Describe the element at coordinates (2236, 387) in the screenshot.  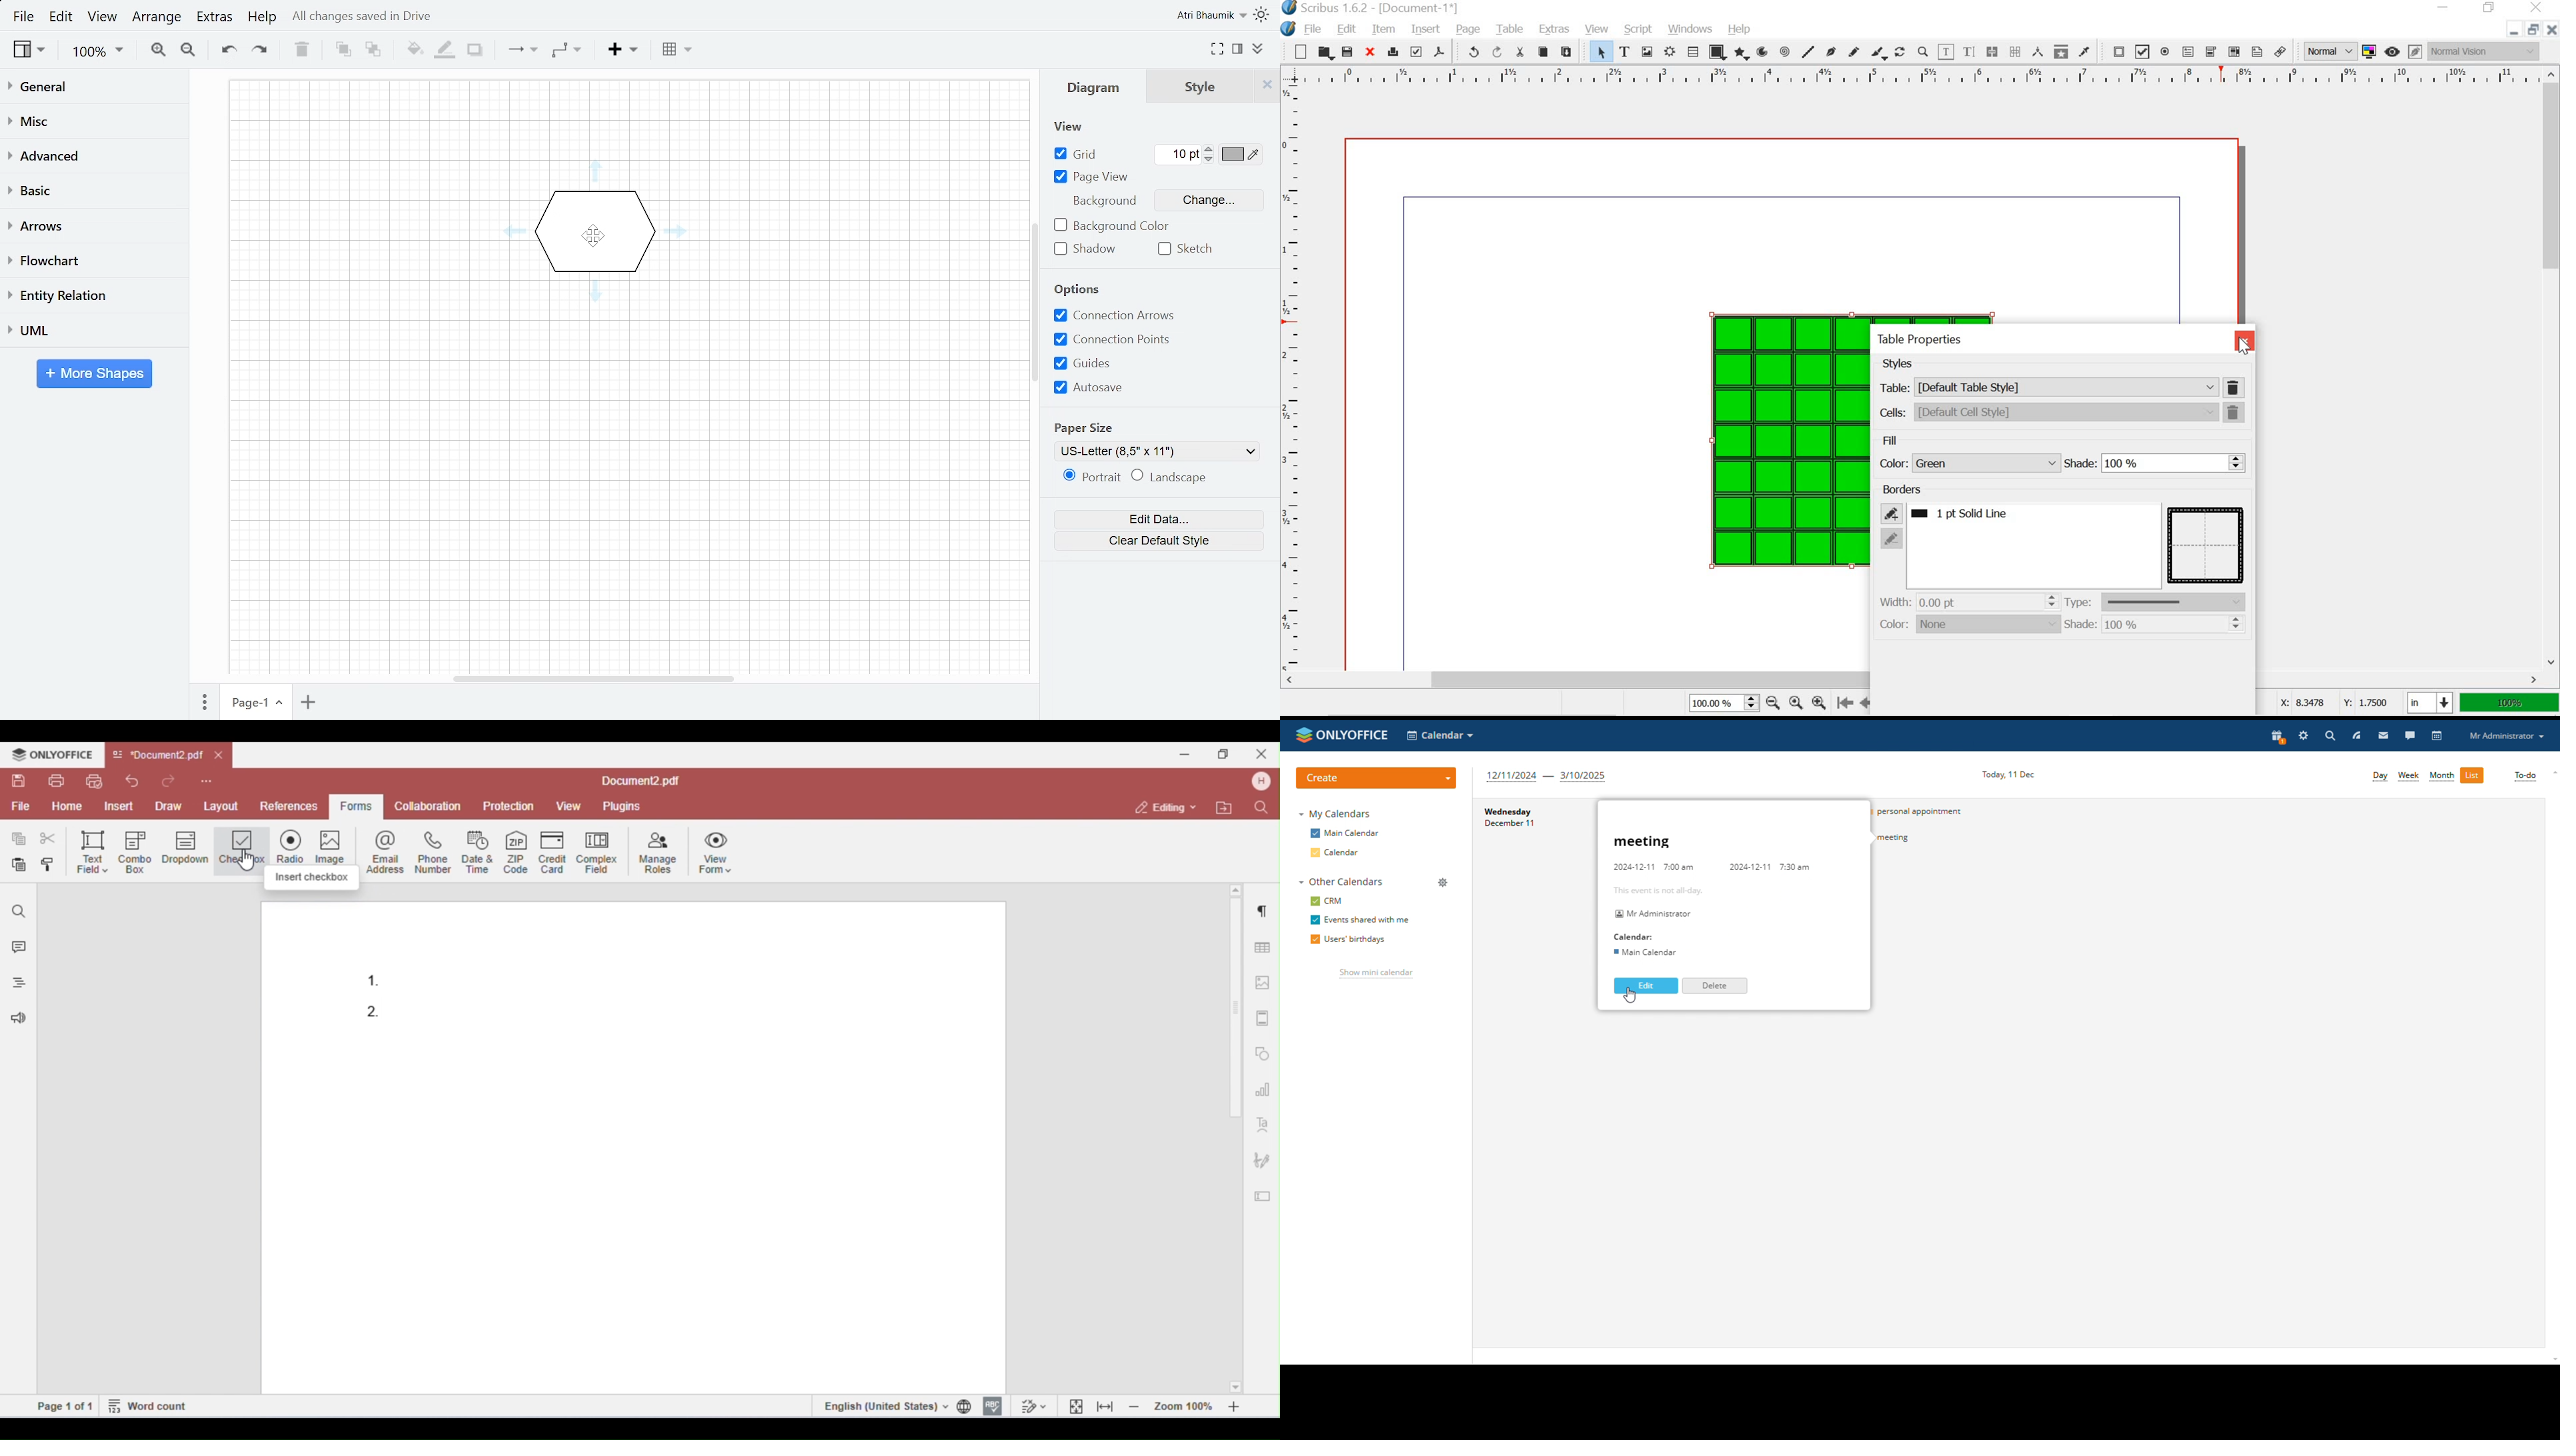
I see `delete` at that location.